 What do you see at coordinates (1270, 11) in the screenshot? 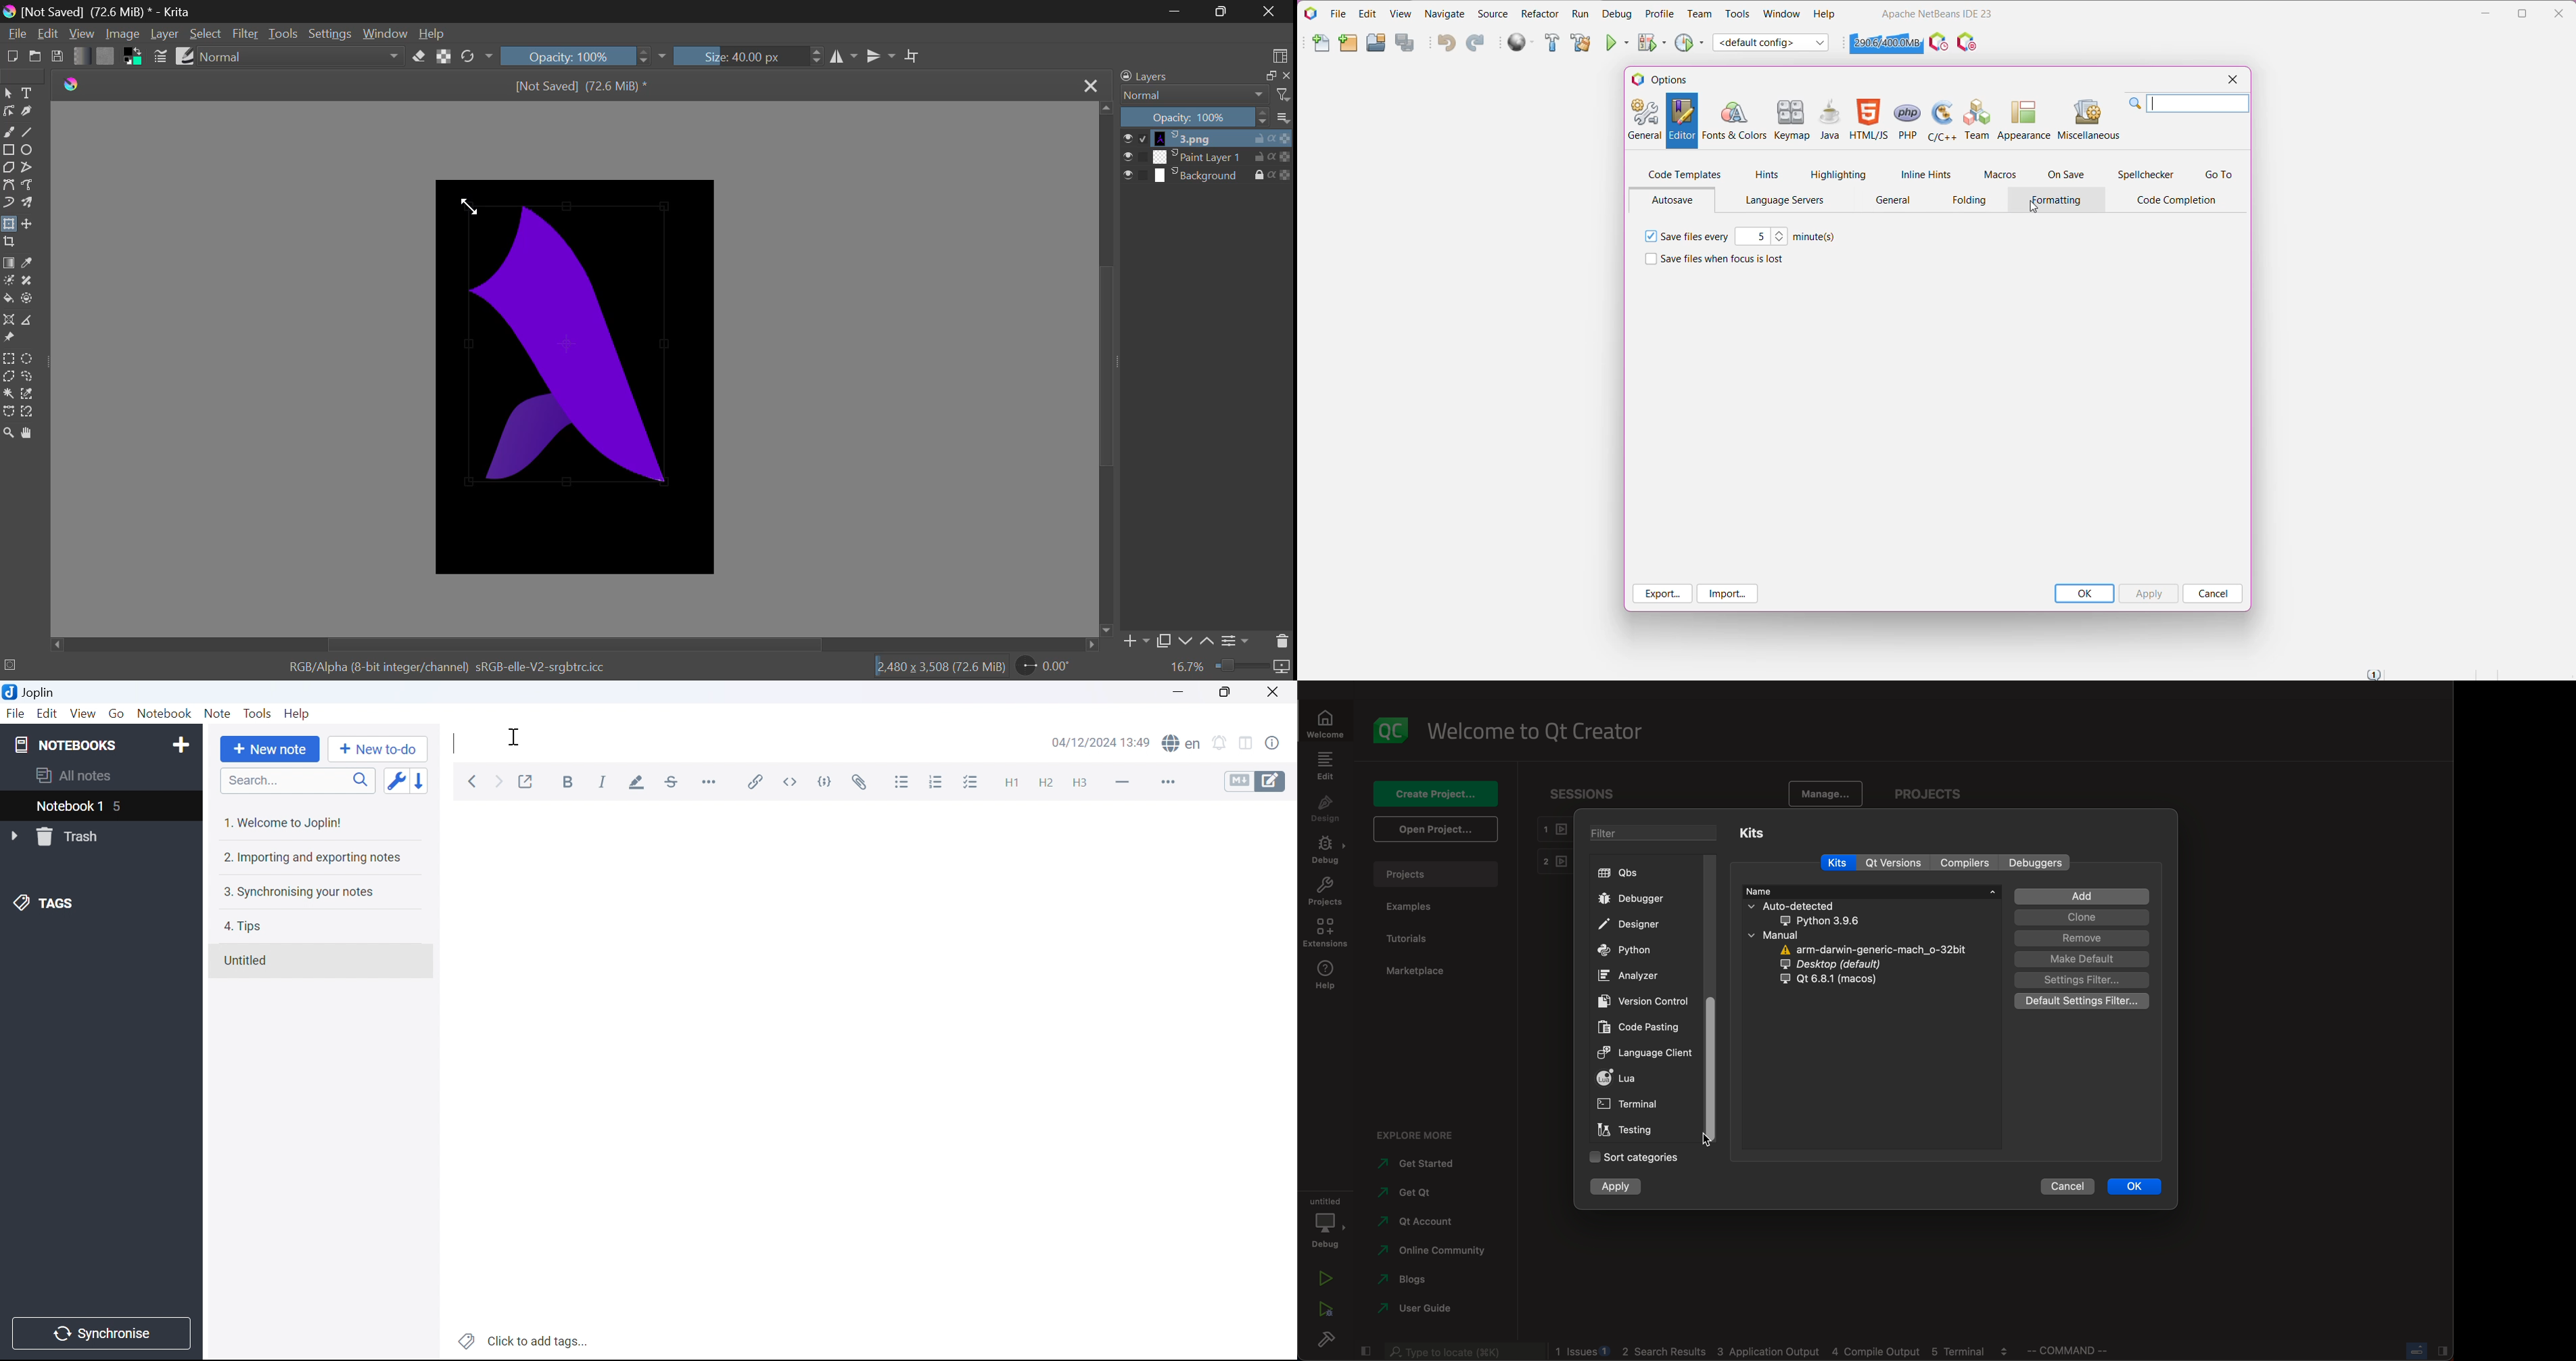
I see `Close` at bounding box center [1270, 11].